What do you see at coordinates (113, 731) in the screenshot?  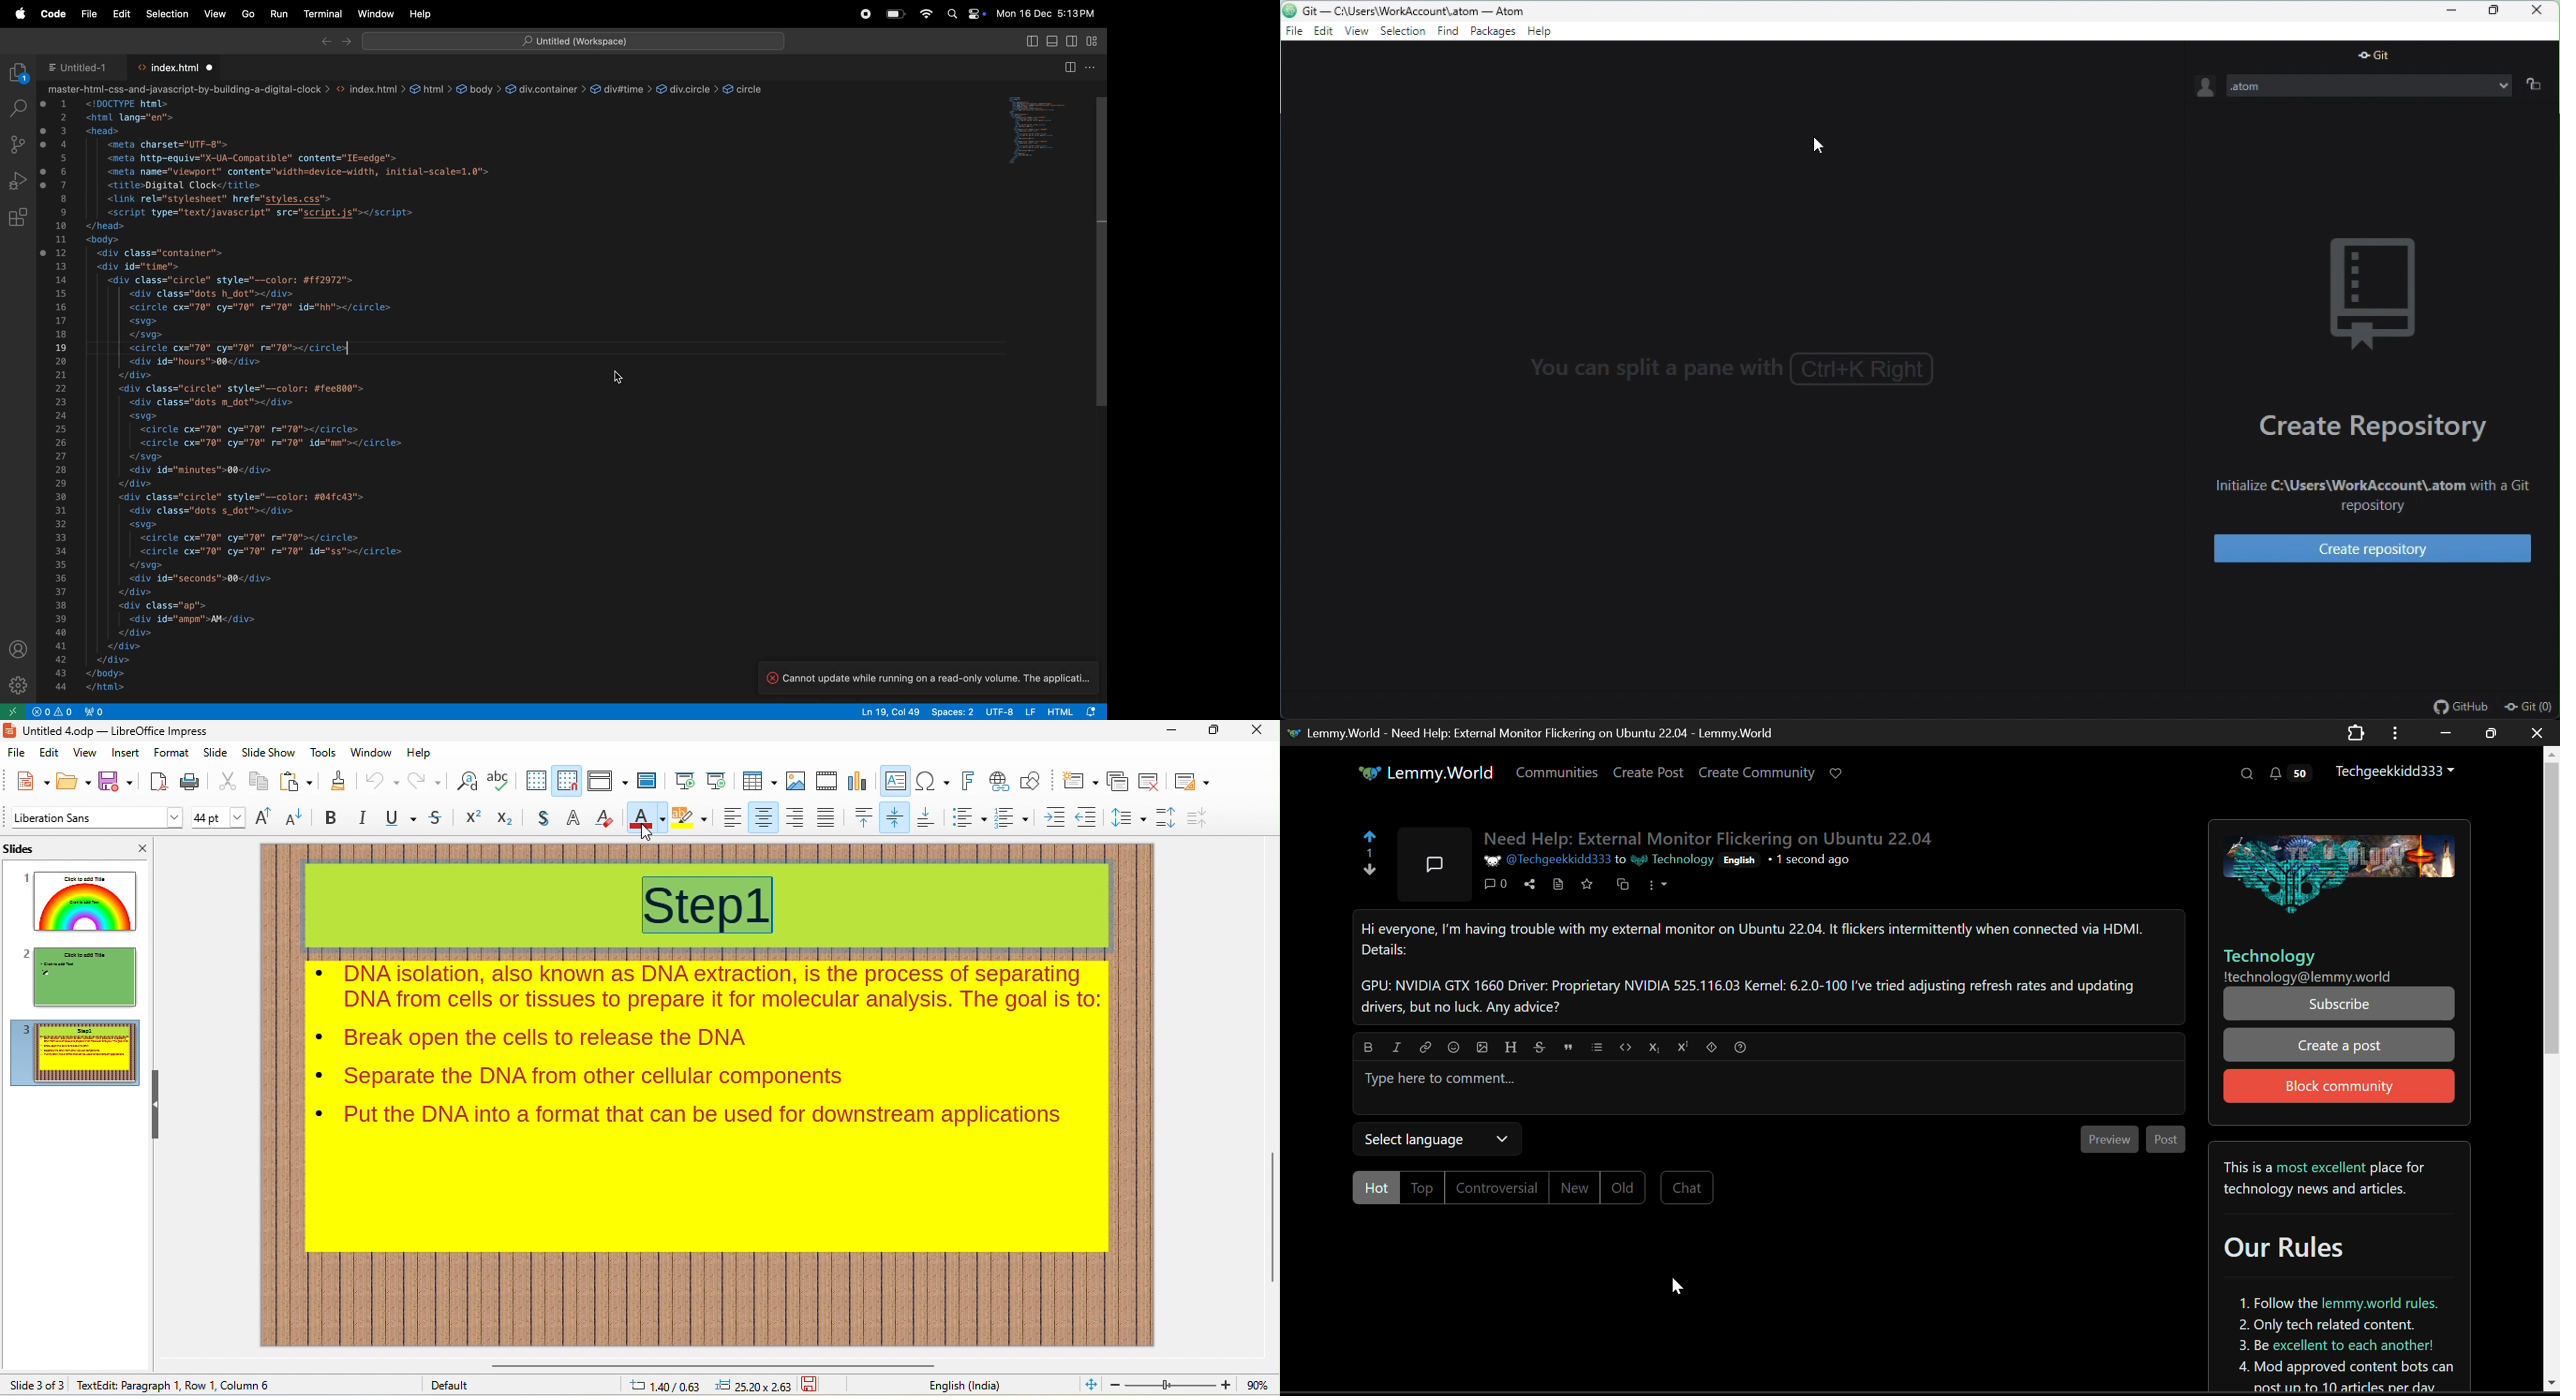 I see `title` at bounding box center [113, 731].